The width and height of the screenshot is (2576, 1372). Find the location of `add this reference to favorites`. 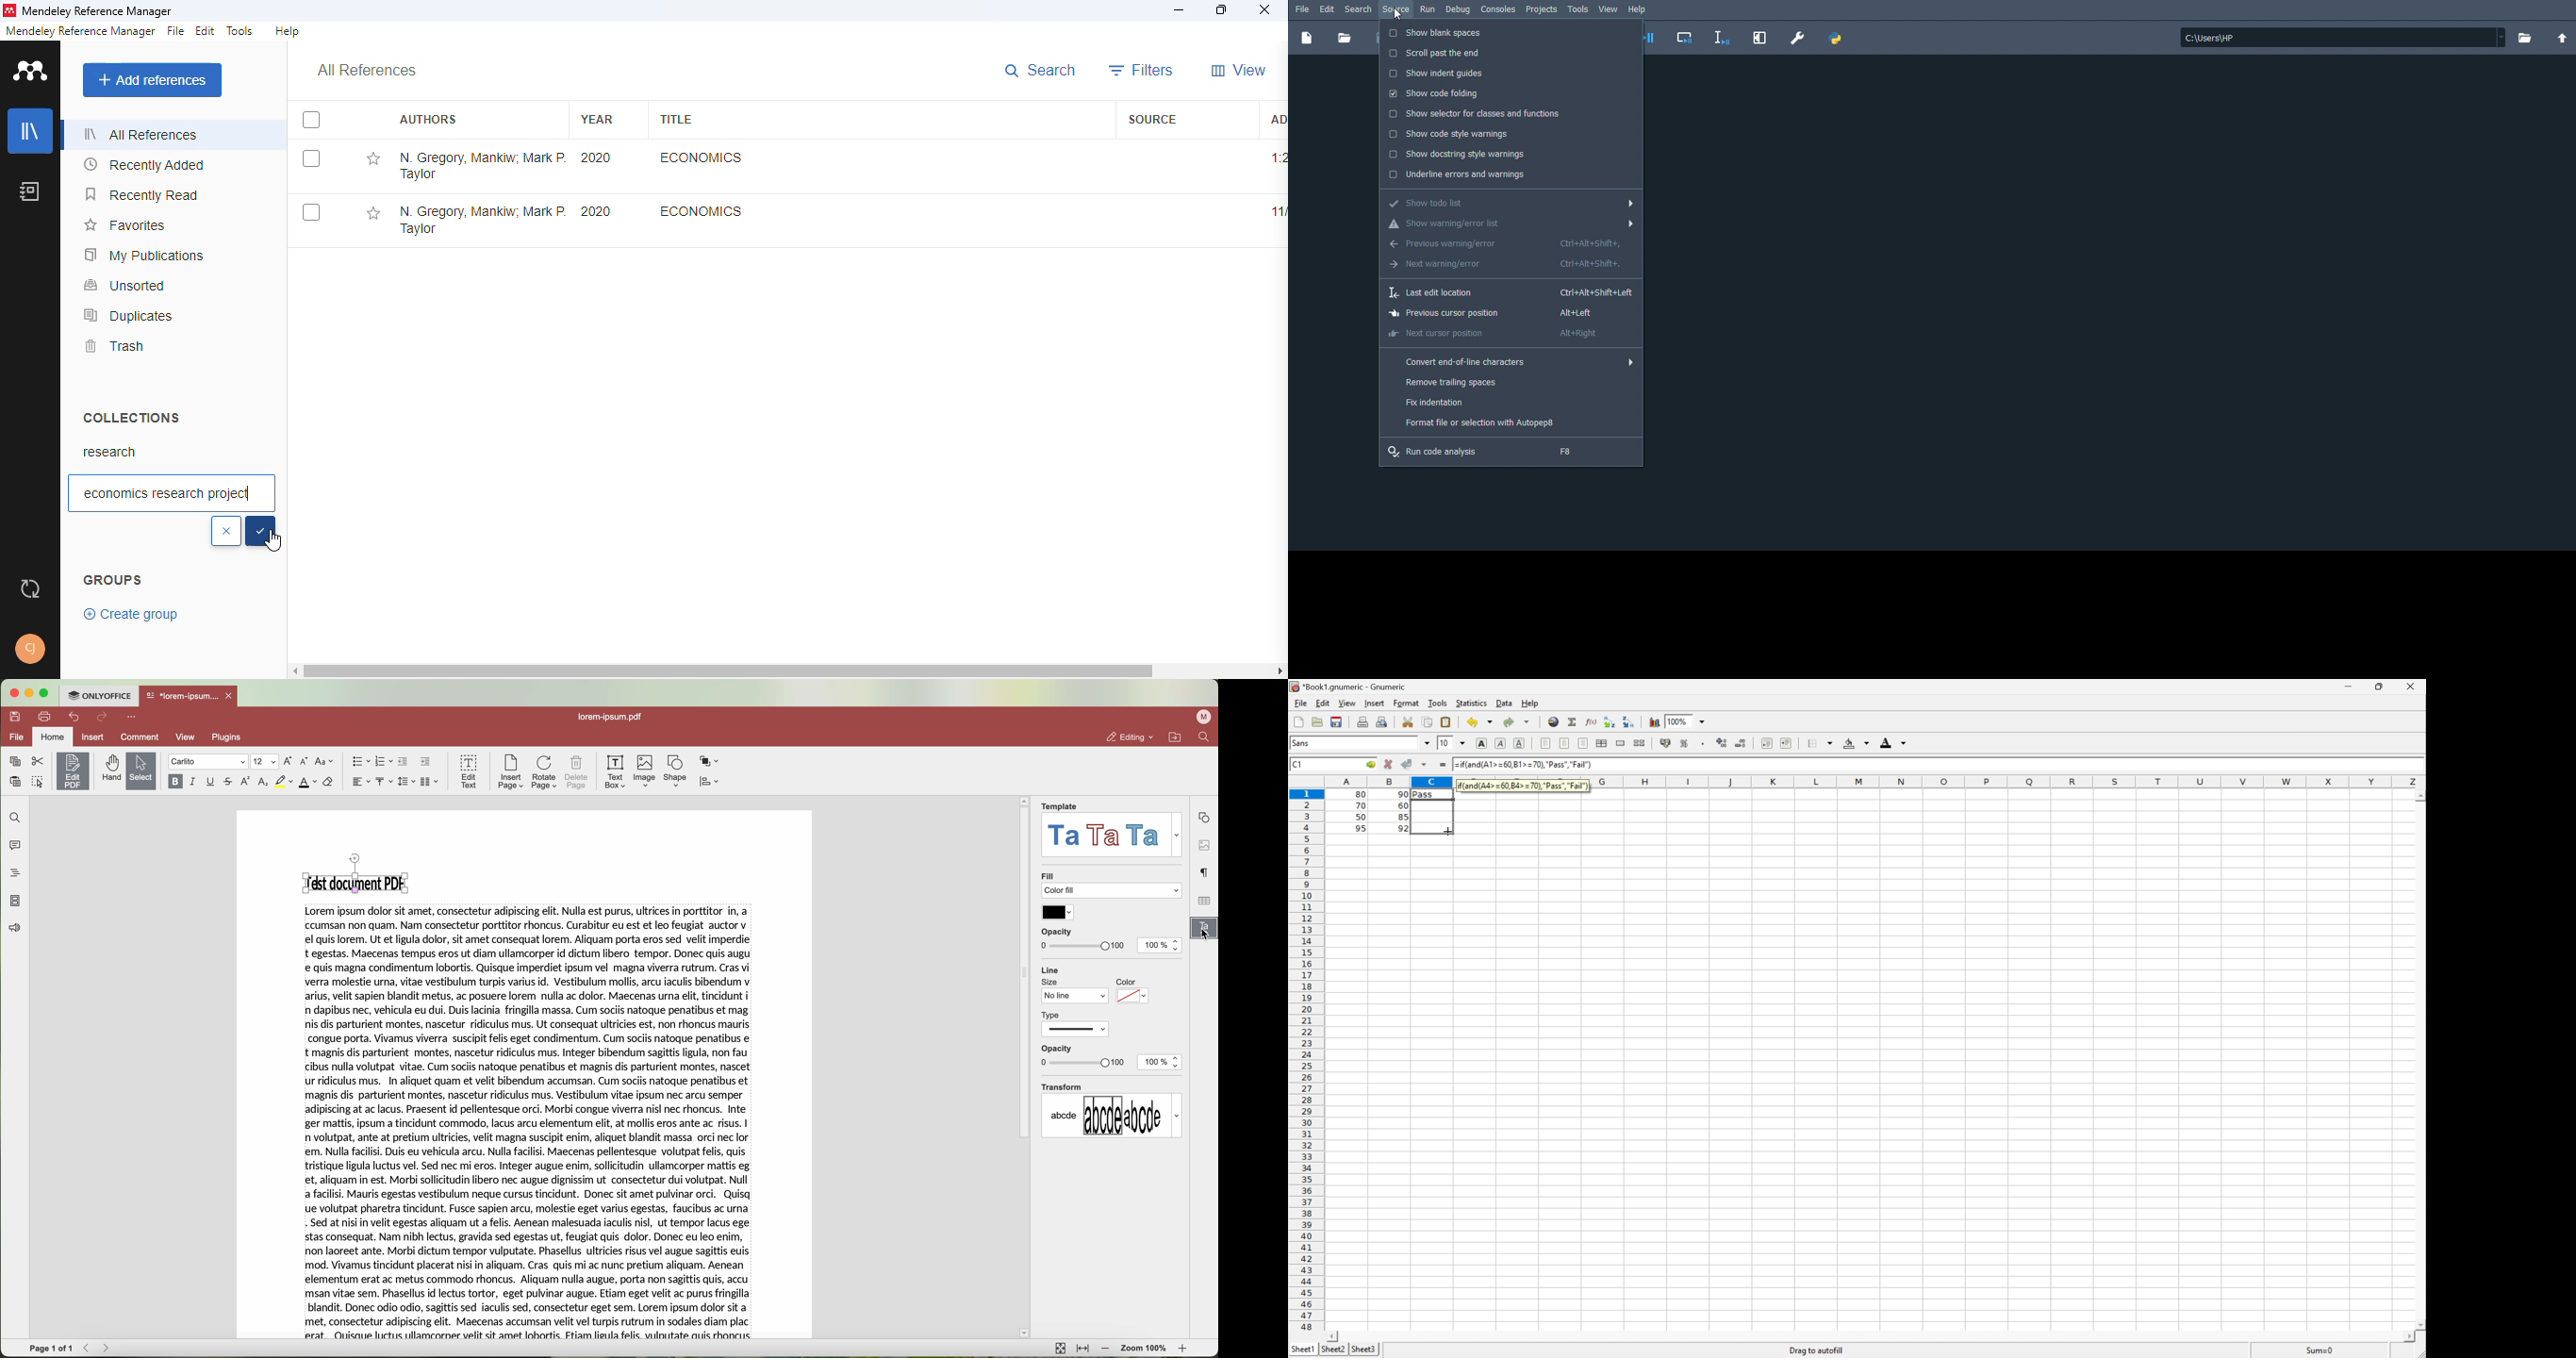

add this reference to favorites is located at coordinates (372, 159).